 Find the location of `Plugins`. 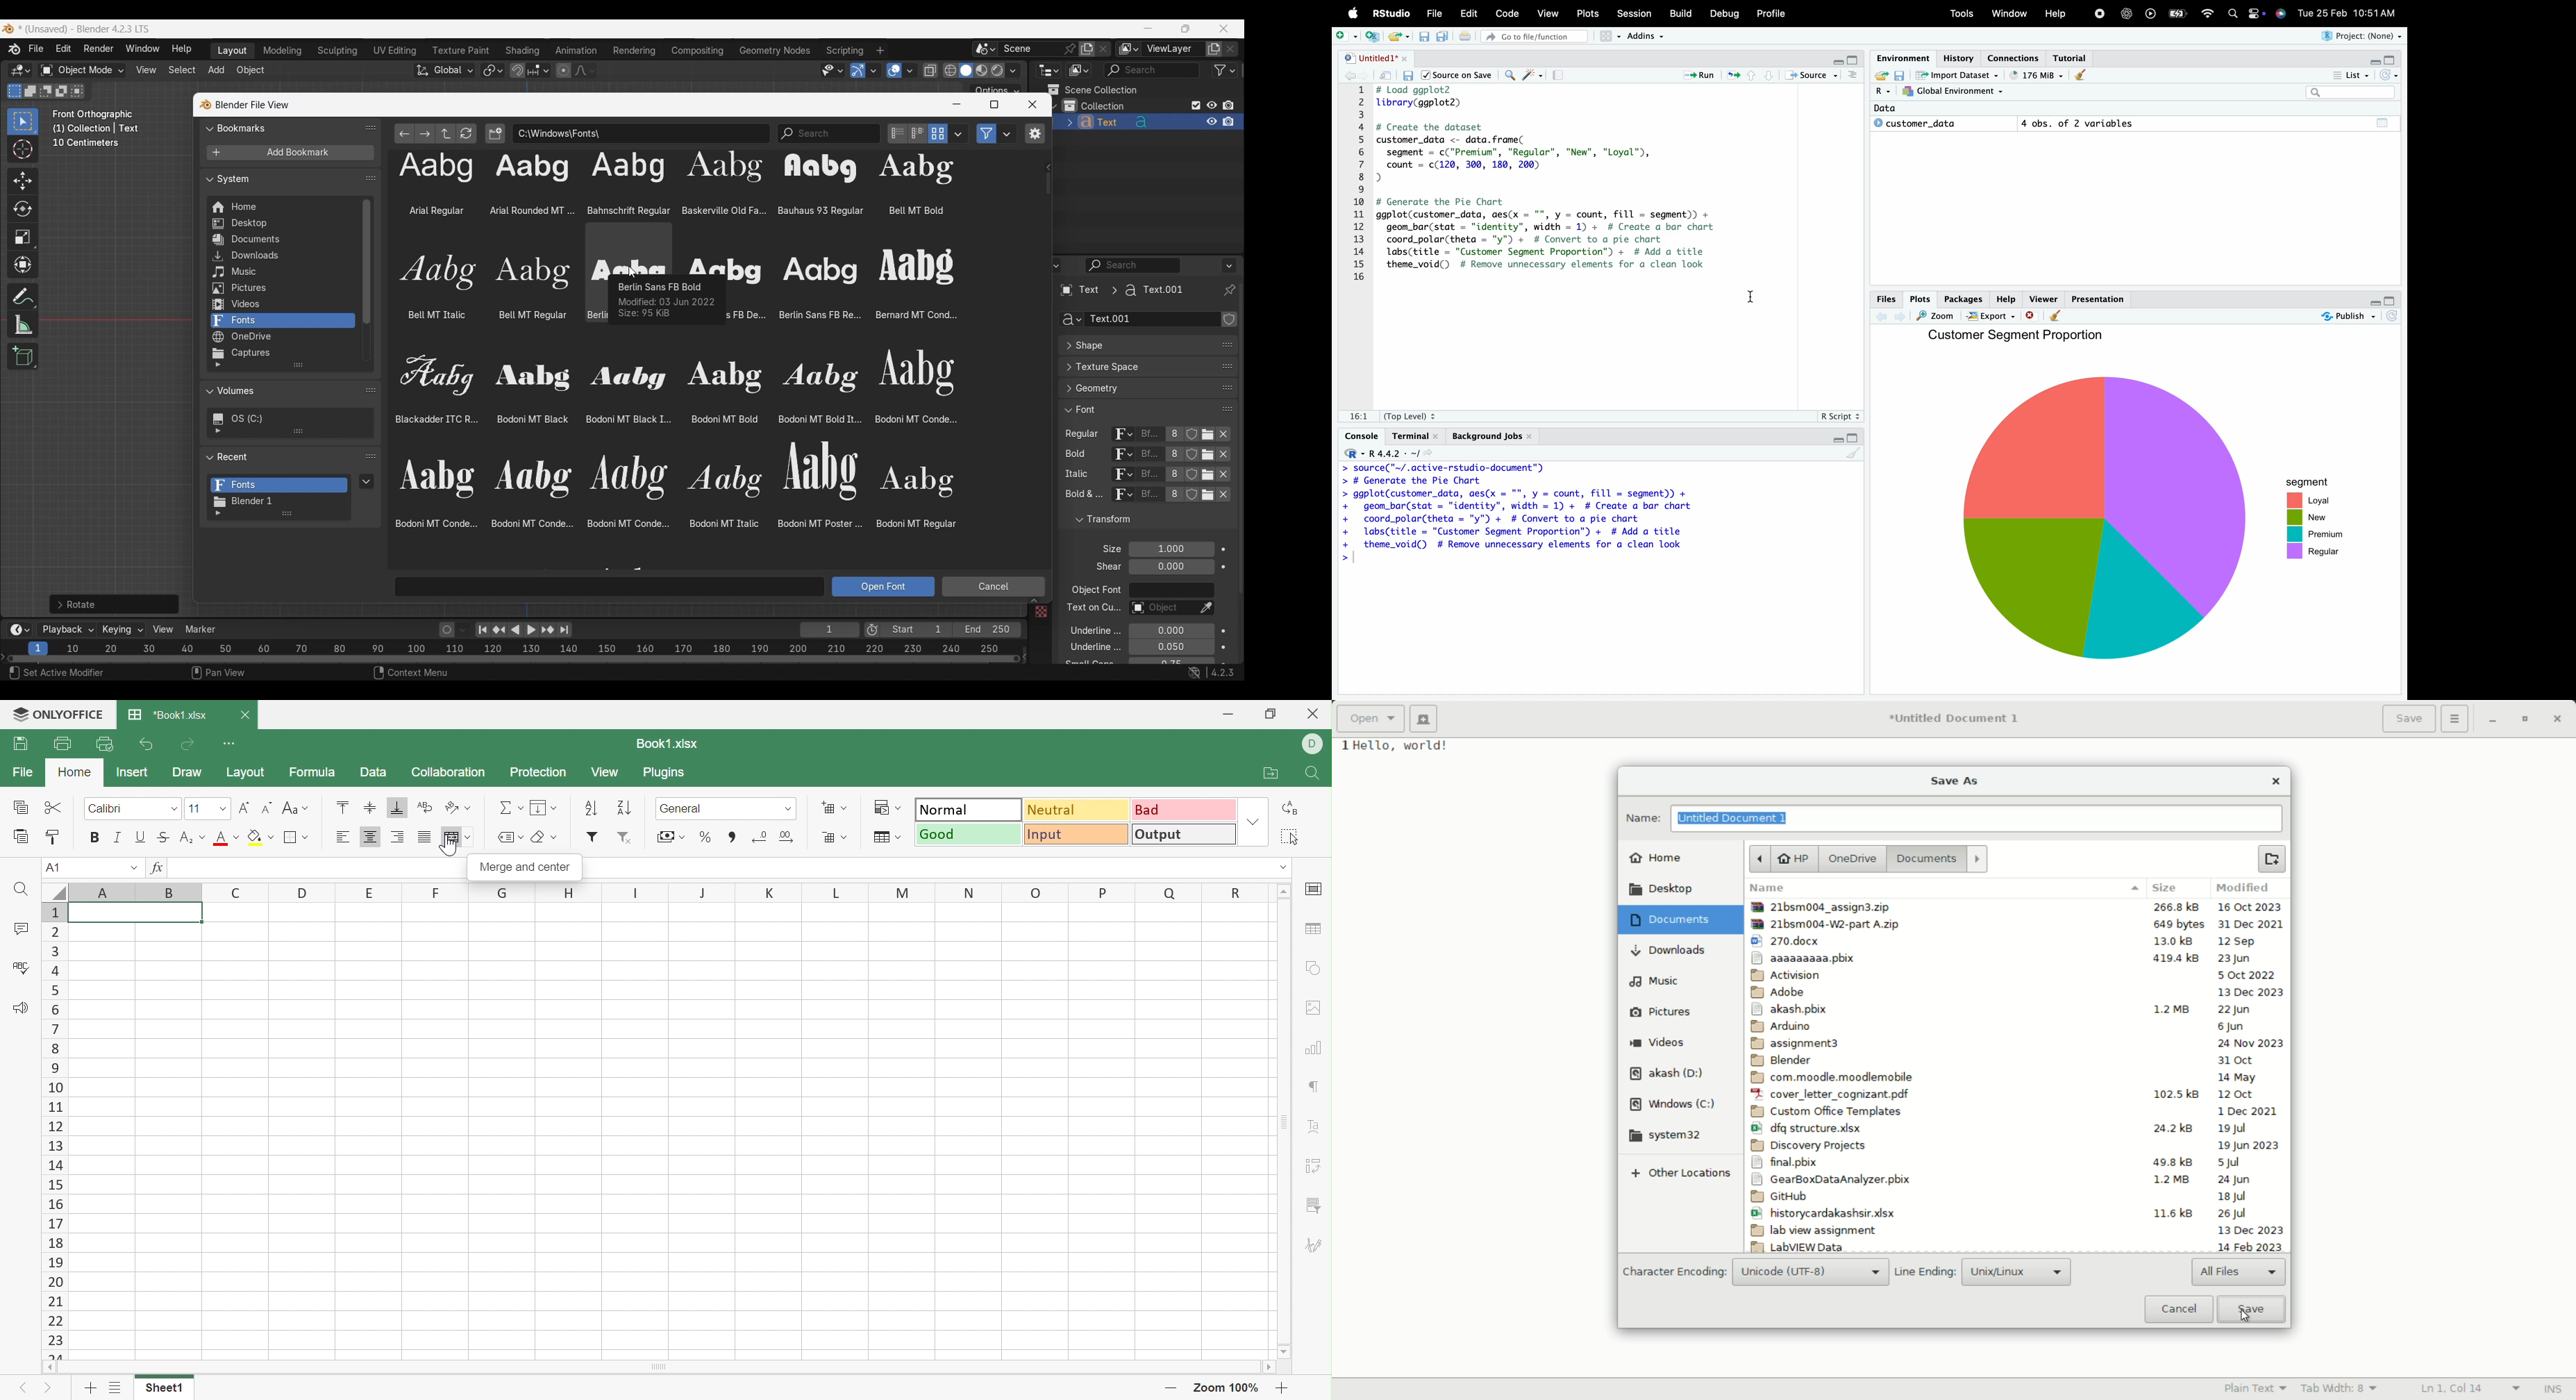

Plugins is located at coordinates (671, 774).